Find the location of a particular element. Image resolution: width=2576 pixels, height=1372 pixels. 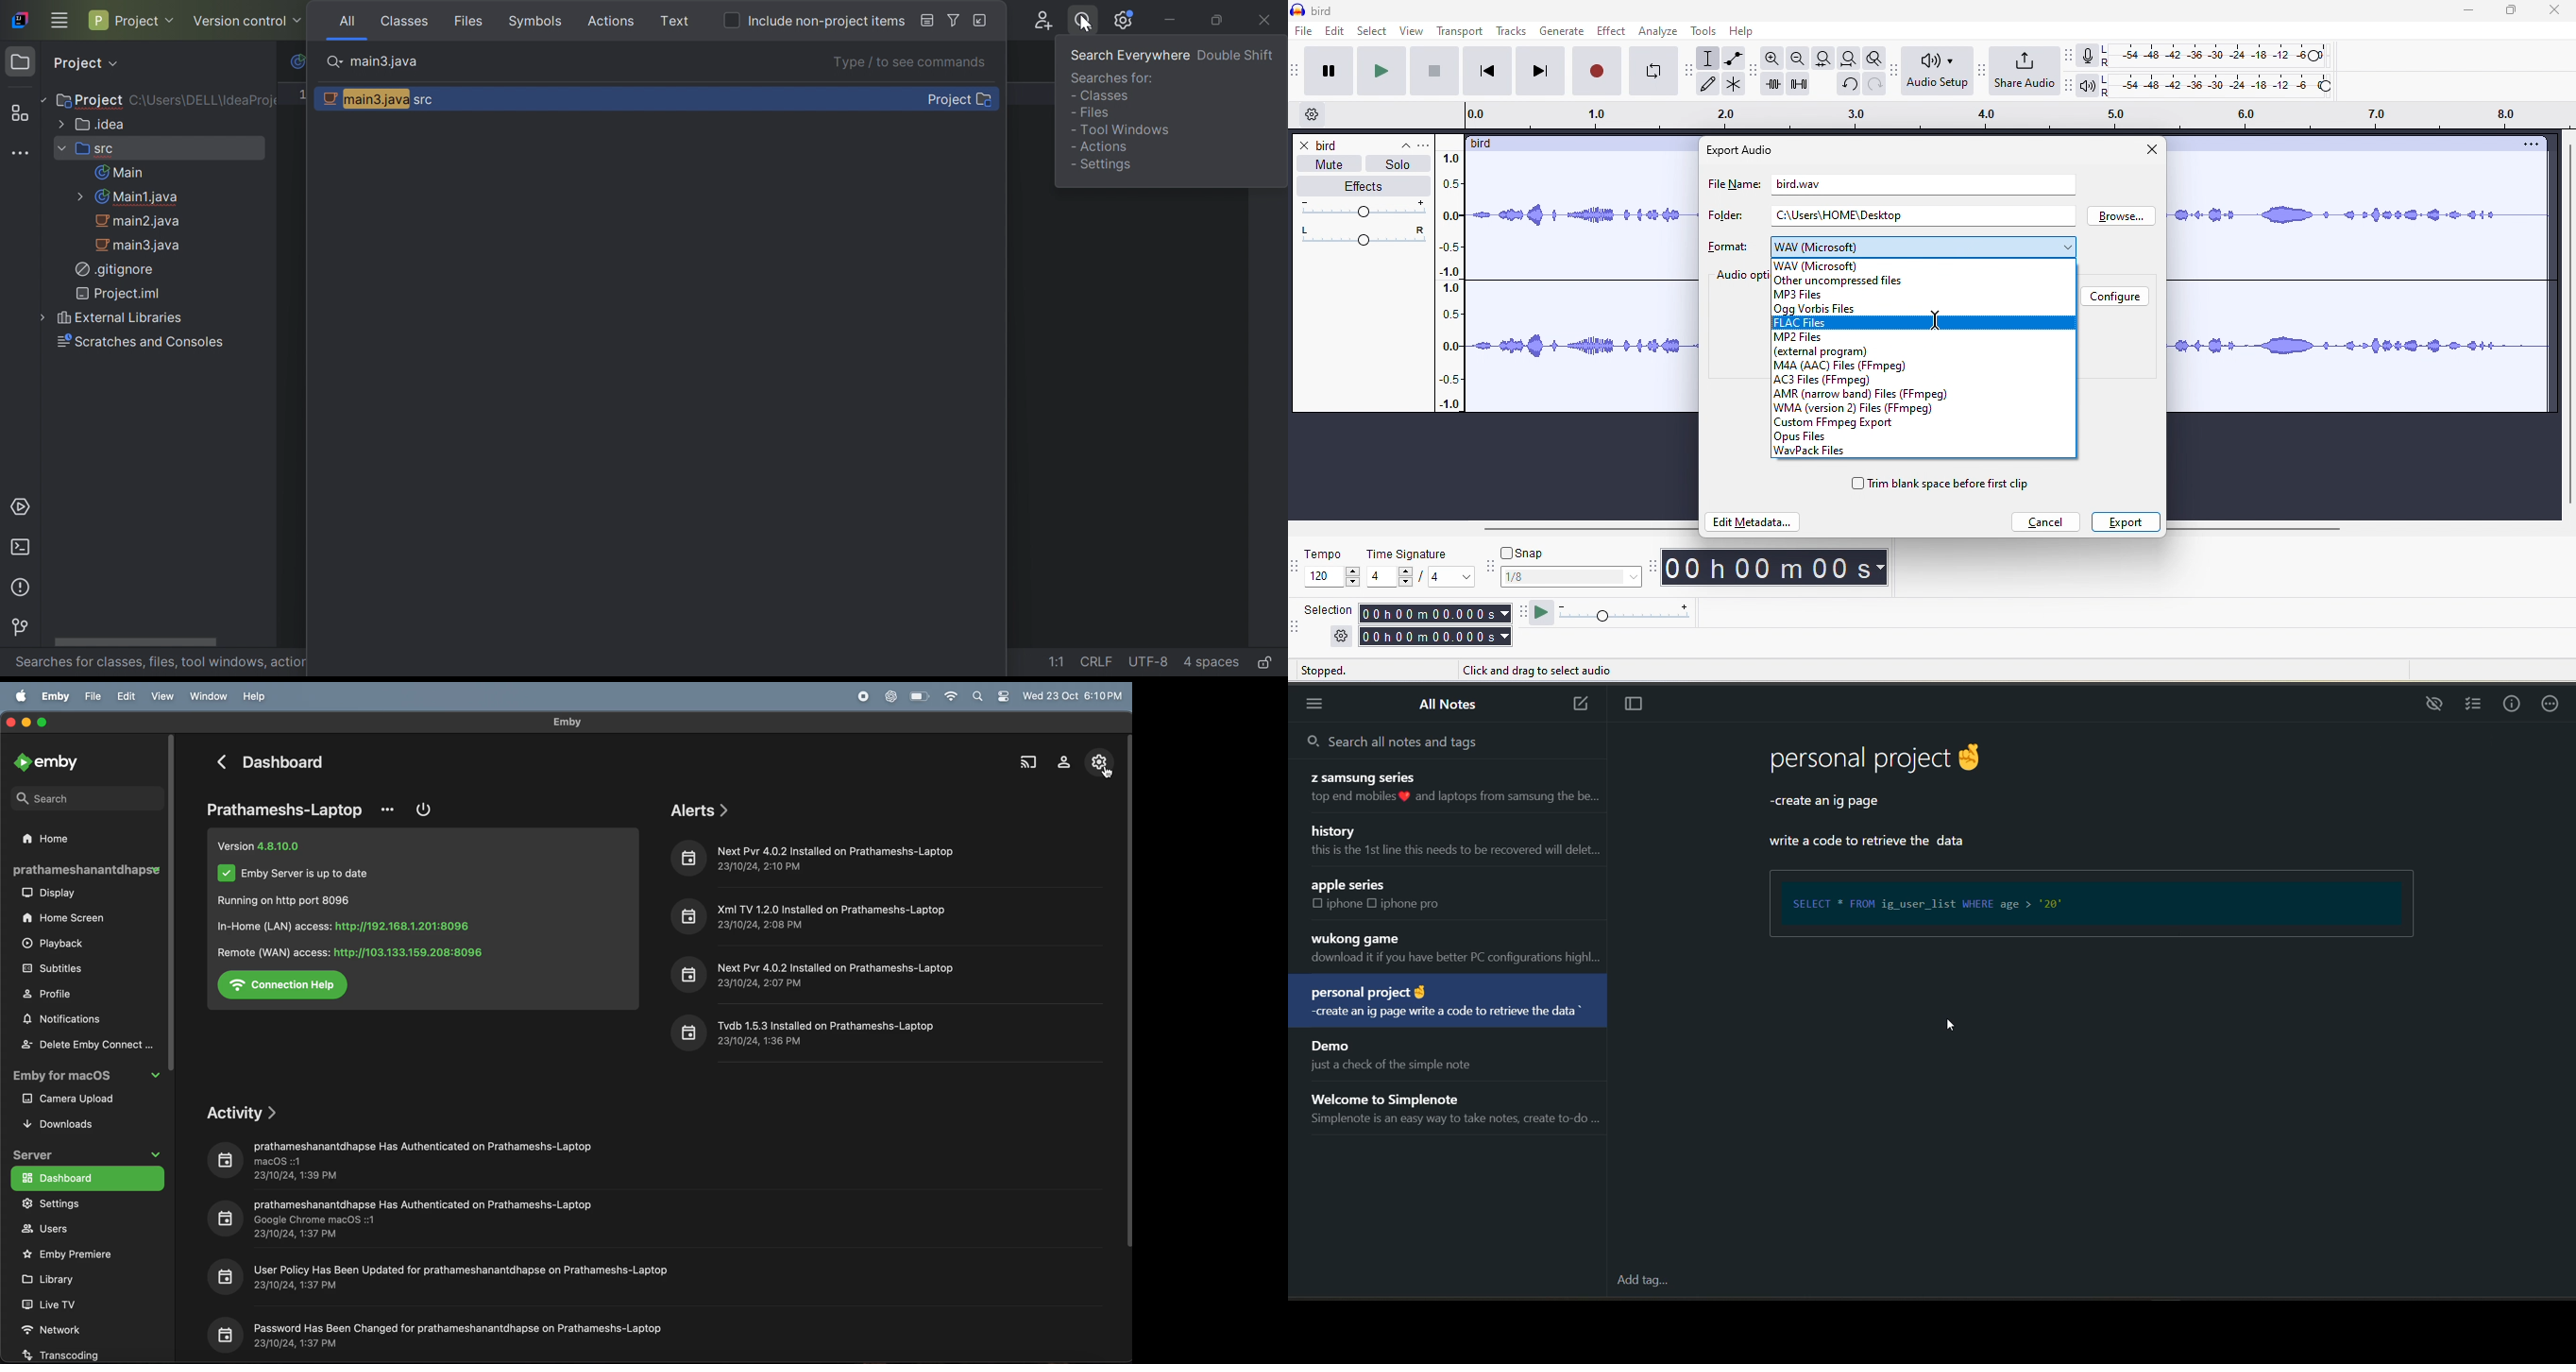

format is located at coordinates (1727, 247).